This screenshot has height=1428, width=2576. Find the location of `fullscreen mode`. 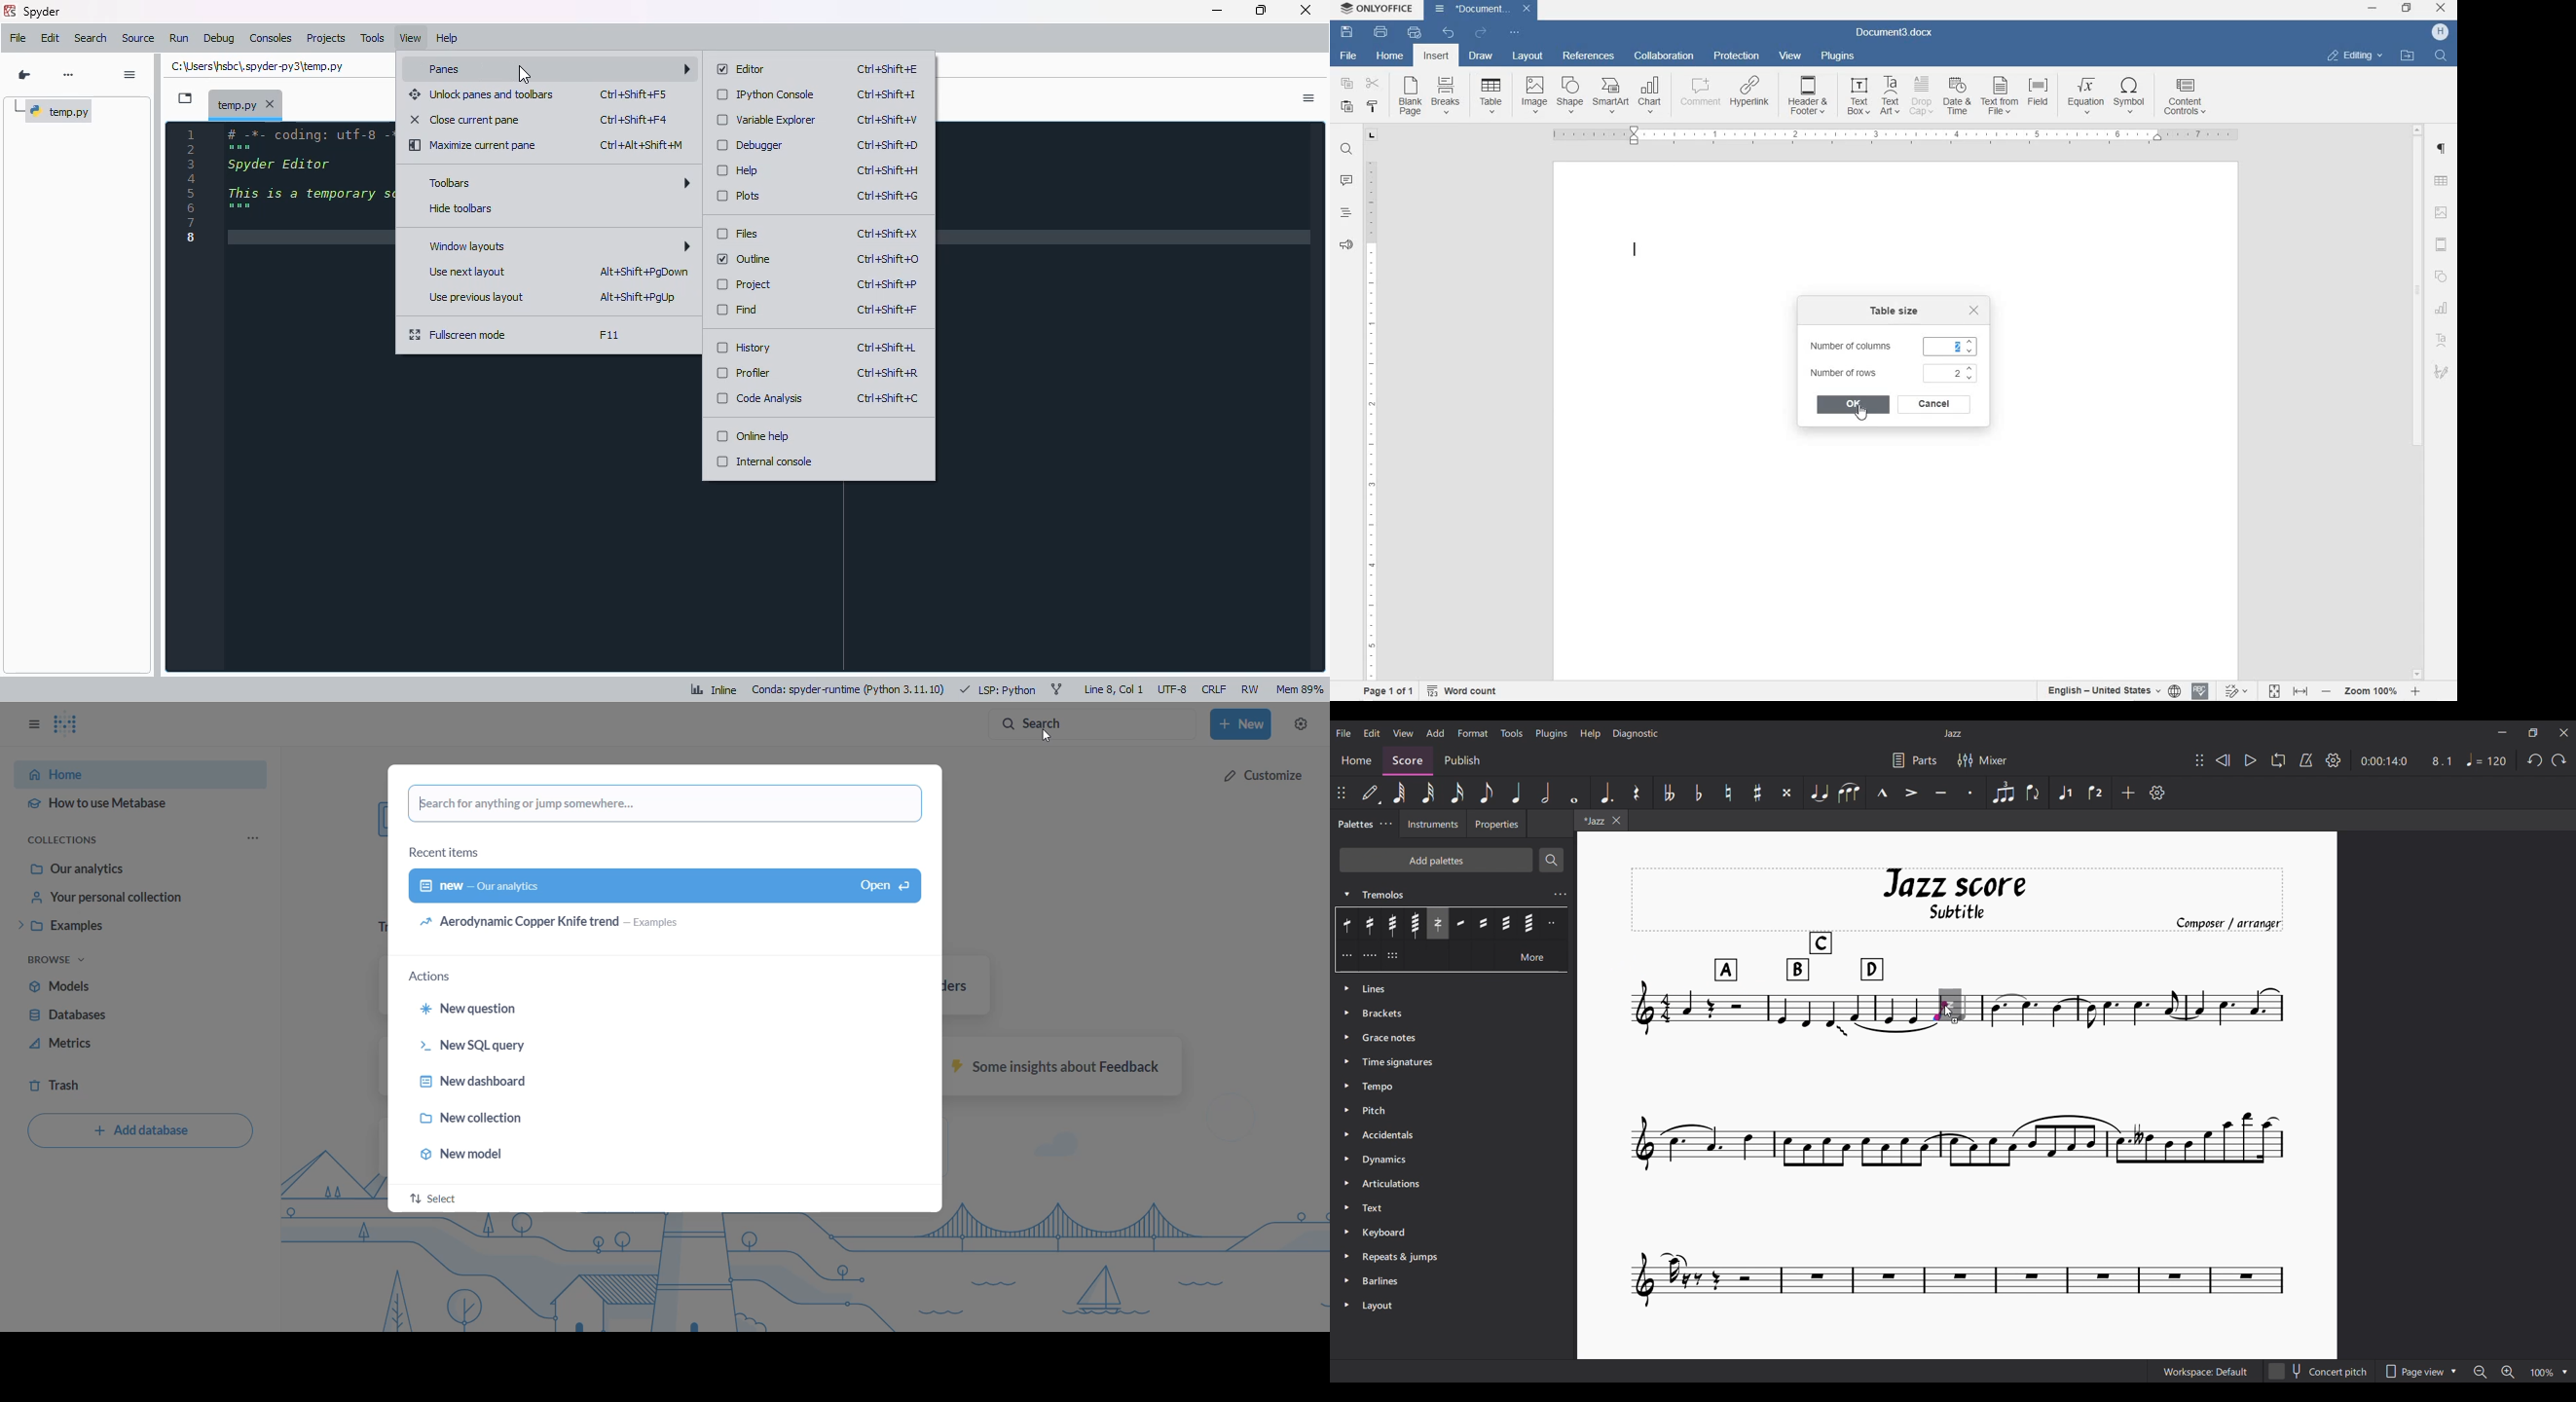

fullscreen mode is located at coordinates (459, 335).